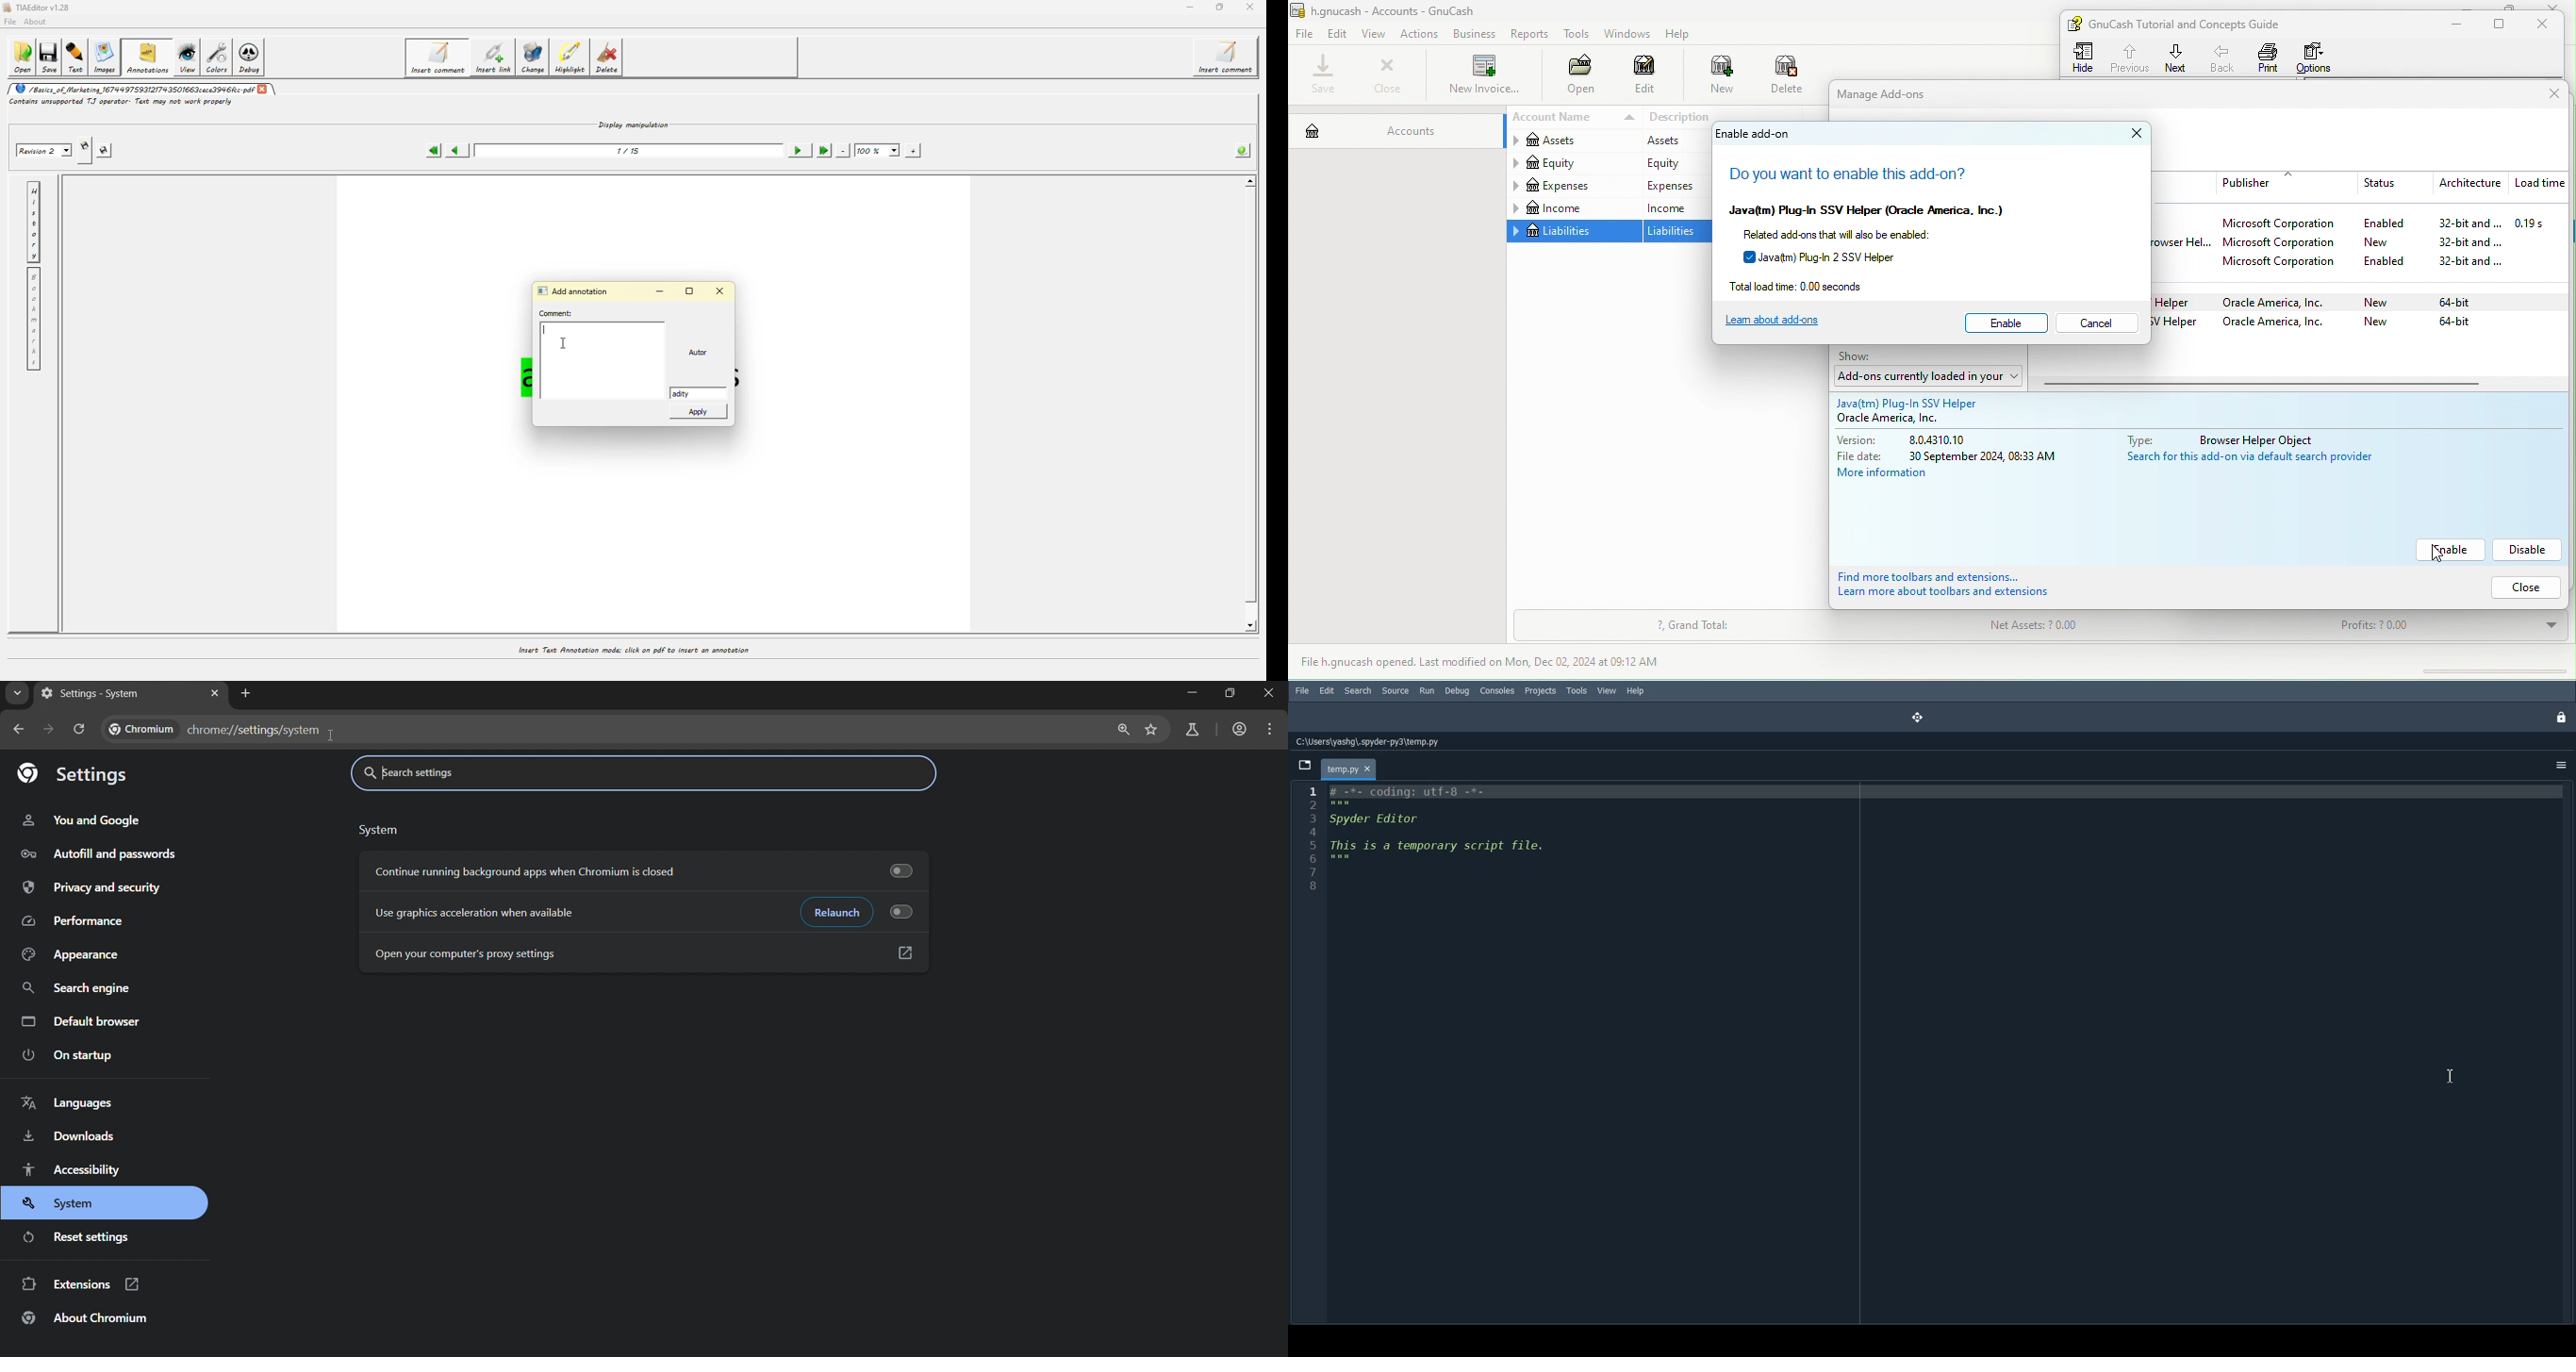 This screenshot has height=1372, width=2576. What do you see at coordinates (1573, 208) in the screenshot?
I see `income` at bounding box center [1573, 208].